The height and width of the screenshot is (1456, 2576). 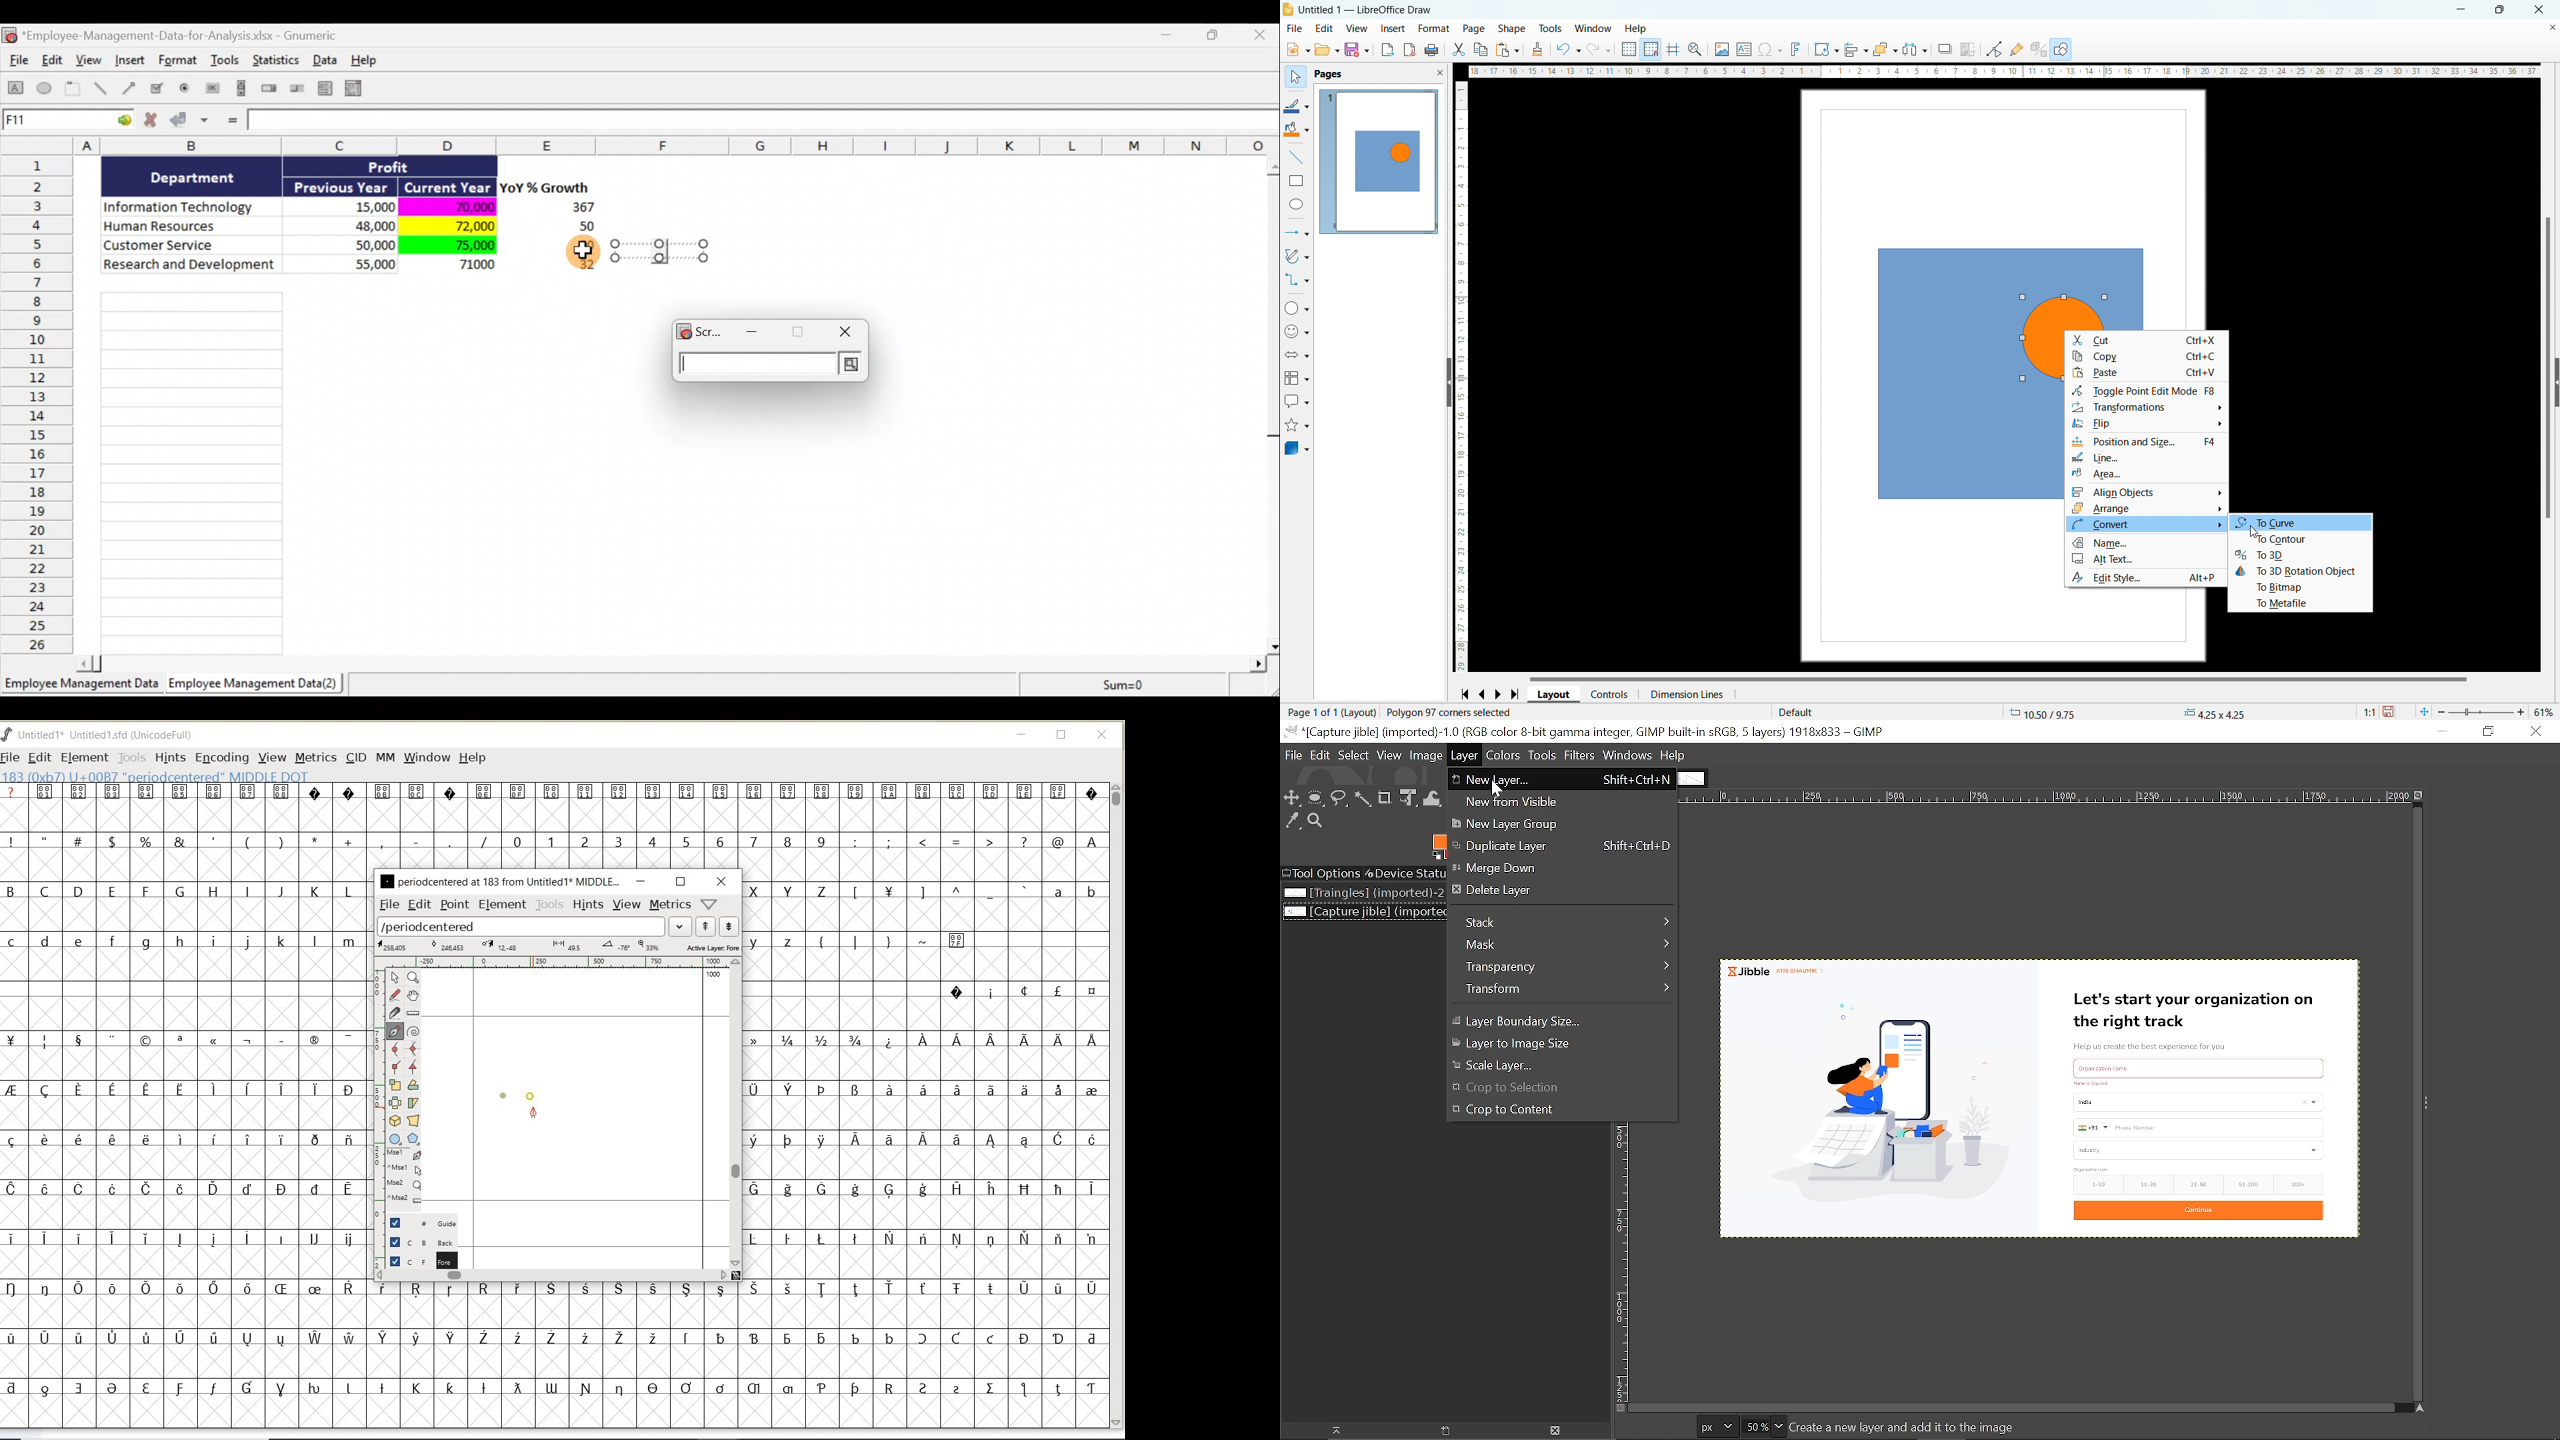 What do you see at coordinates (1911, 1424) in the screenshot?
I see `create a new layer and add it to the image` at bounding box center [1911, 1424].